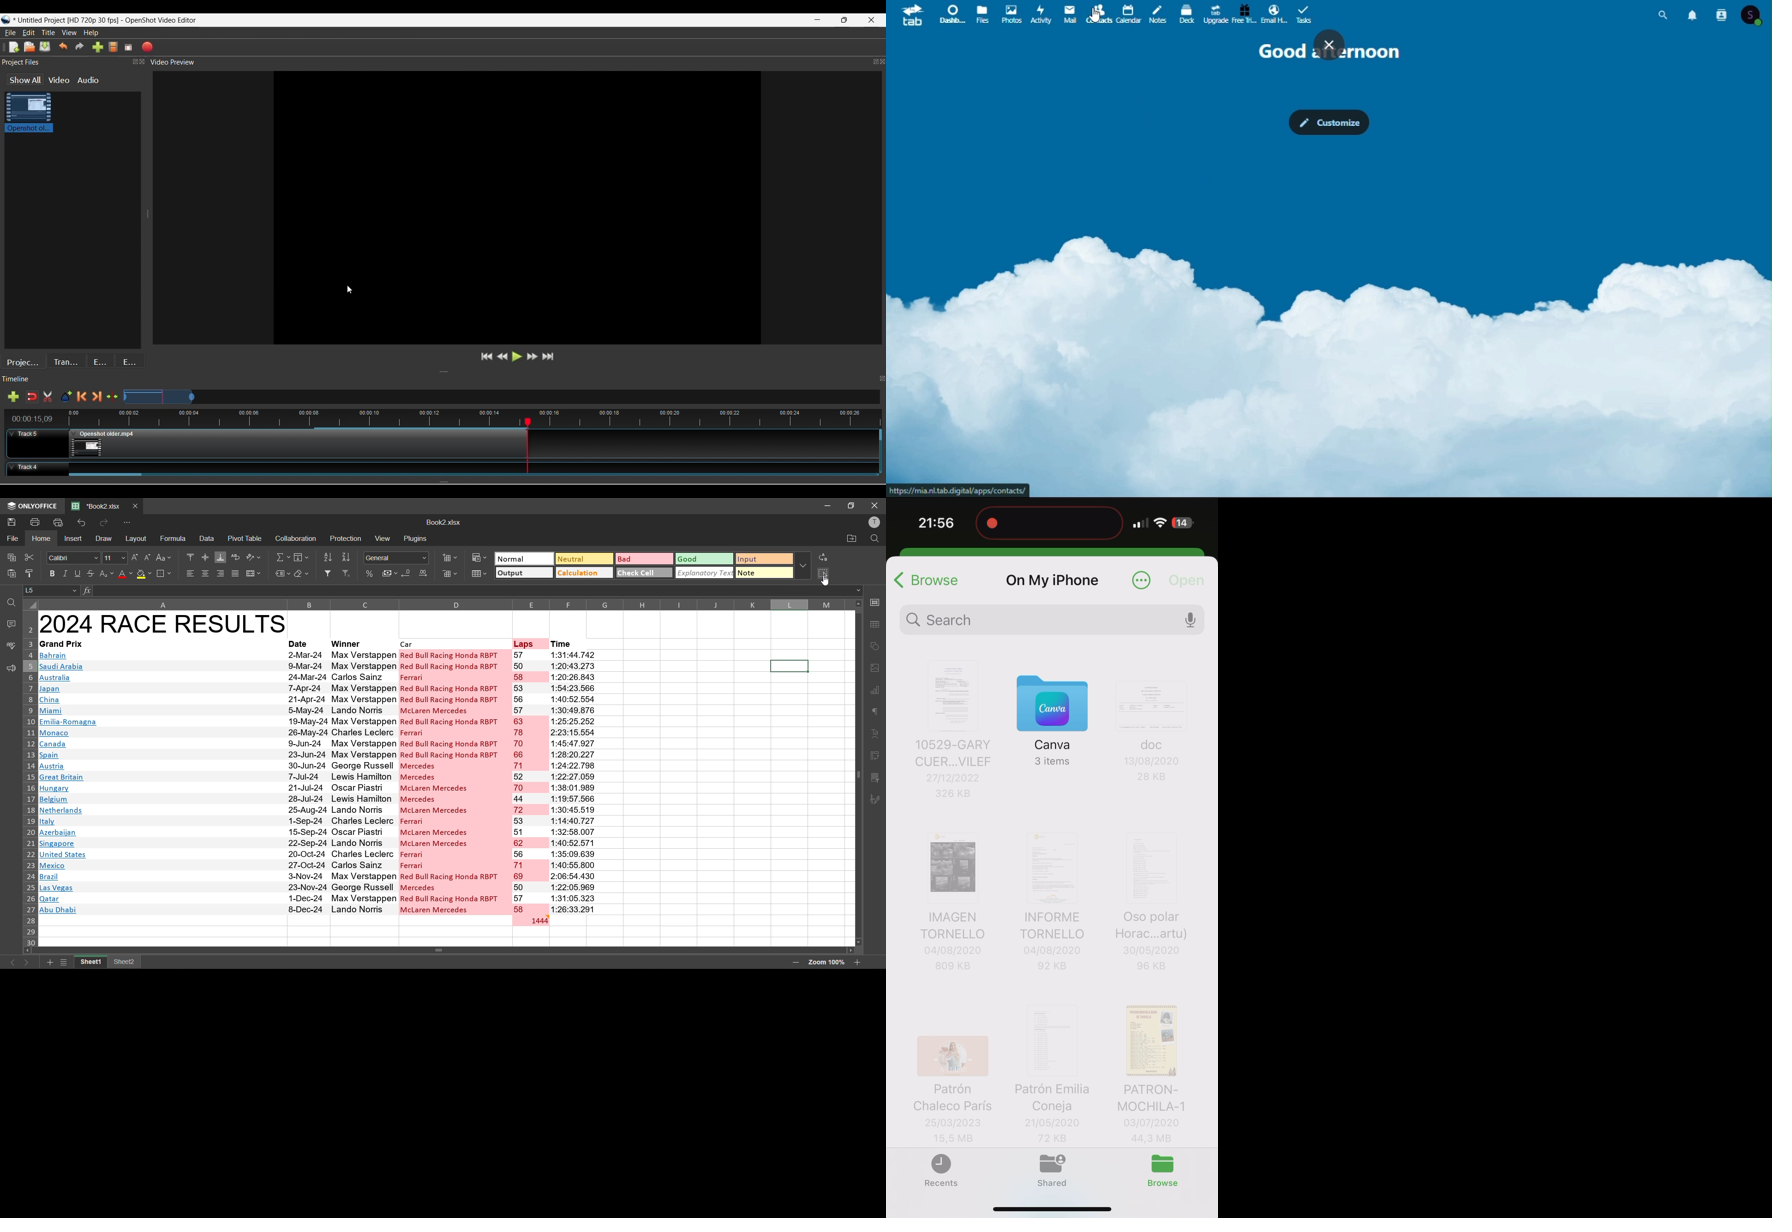 The height and width of the screenshot is (1232, 1792). What do you see at coordinates (1067, 15) in the screenshot?
I see `Mail` at bounding box center [1067, 15].